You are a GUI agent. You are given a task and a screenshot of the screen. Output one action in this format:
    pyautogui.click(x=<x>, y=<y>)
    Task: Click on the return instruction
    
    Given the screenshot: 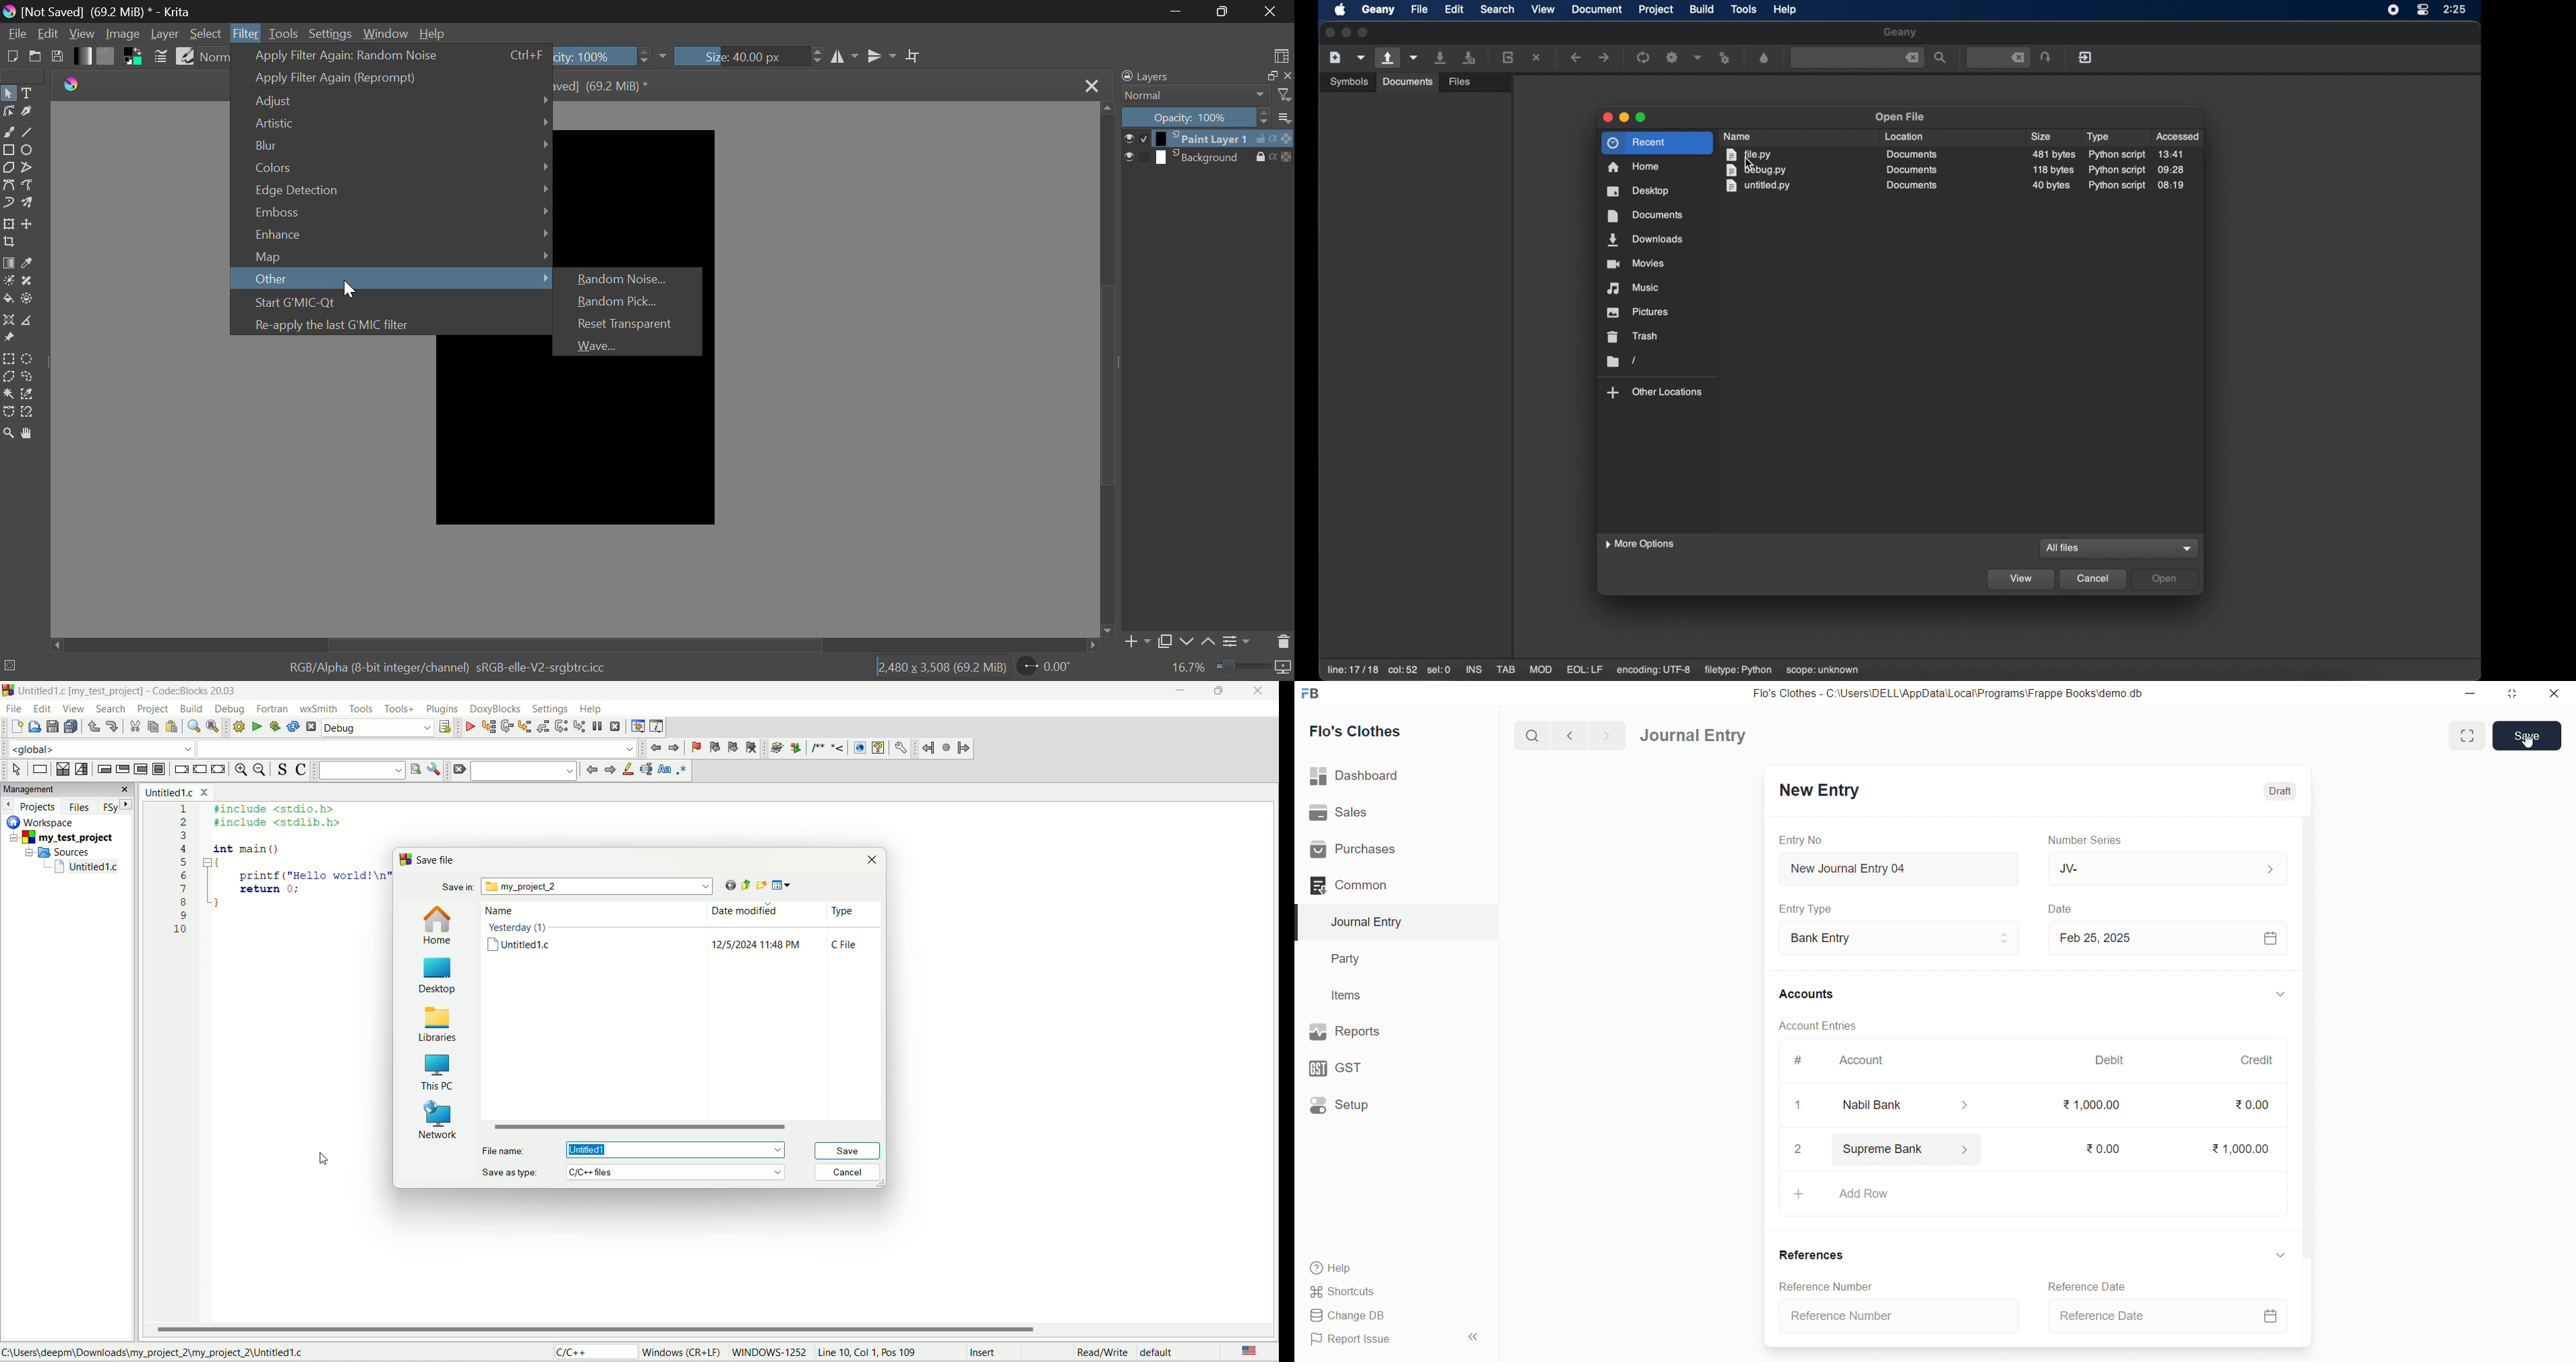 What is the action you would take?
    pyautogui.click(x=219, y=770)
    